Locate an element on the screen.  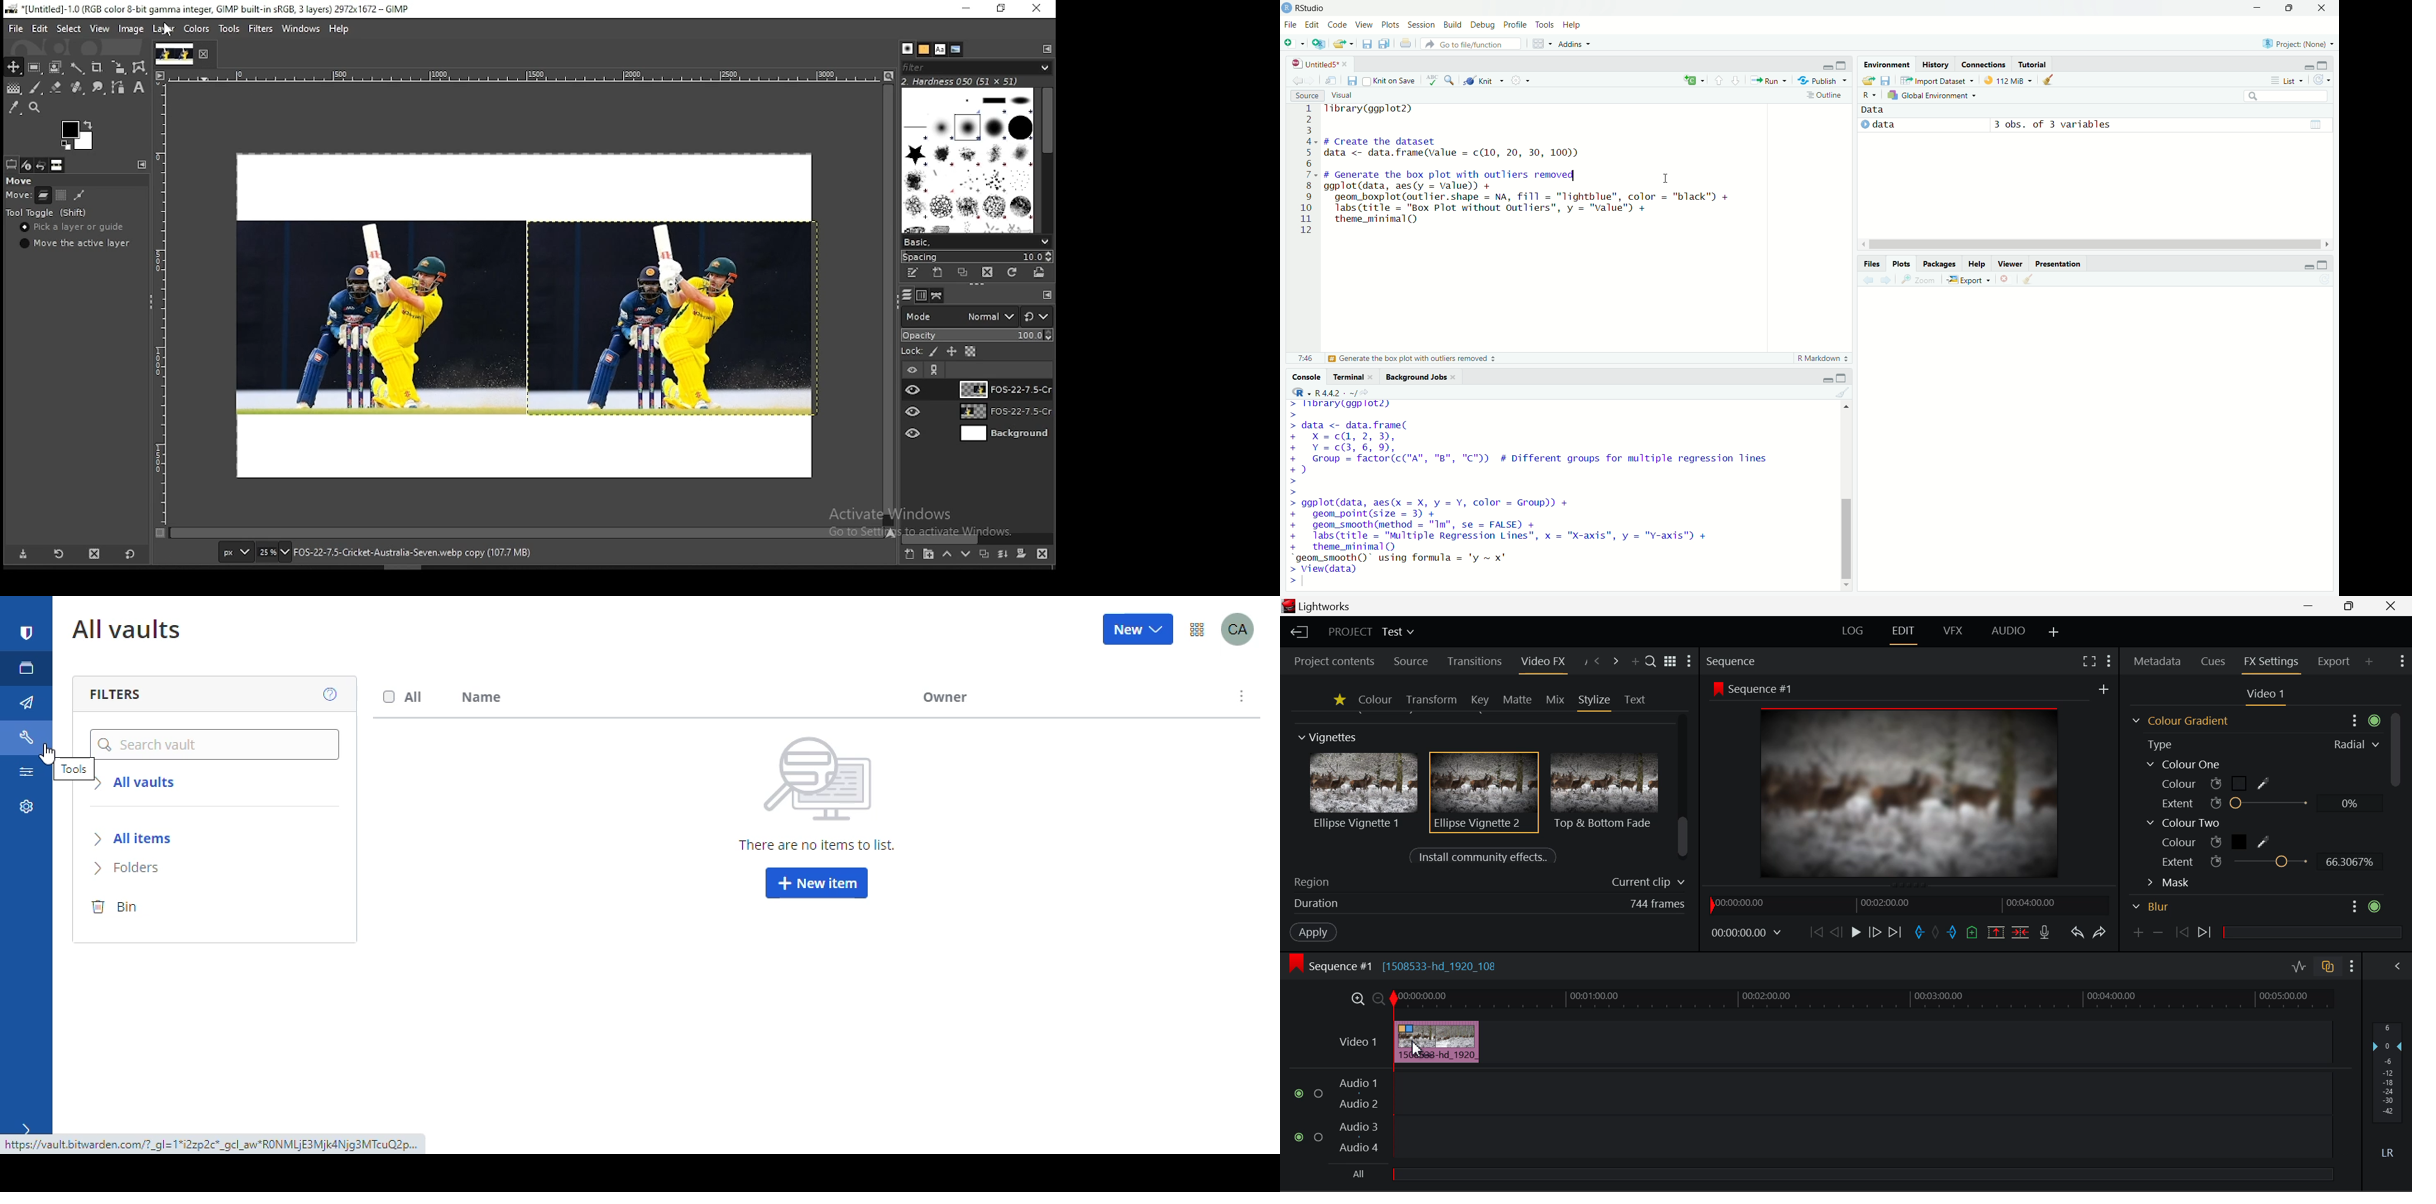
move layer is located at coordinates (43, 195).